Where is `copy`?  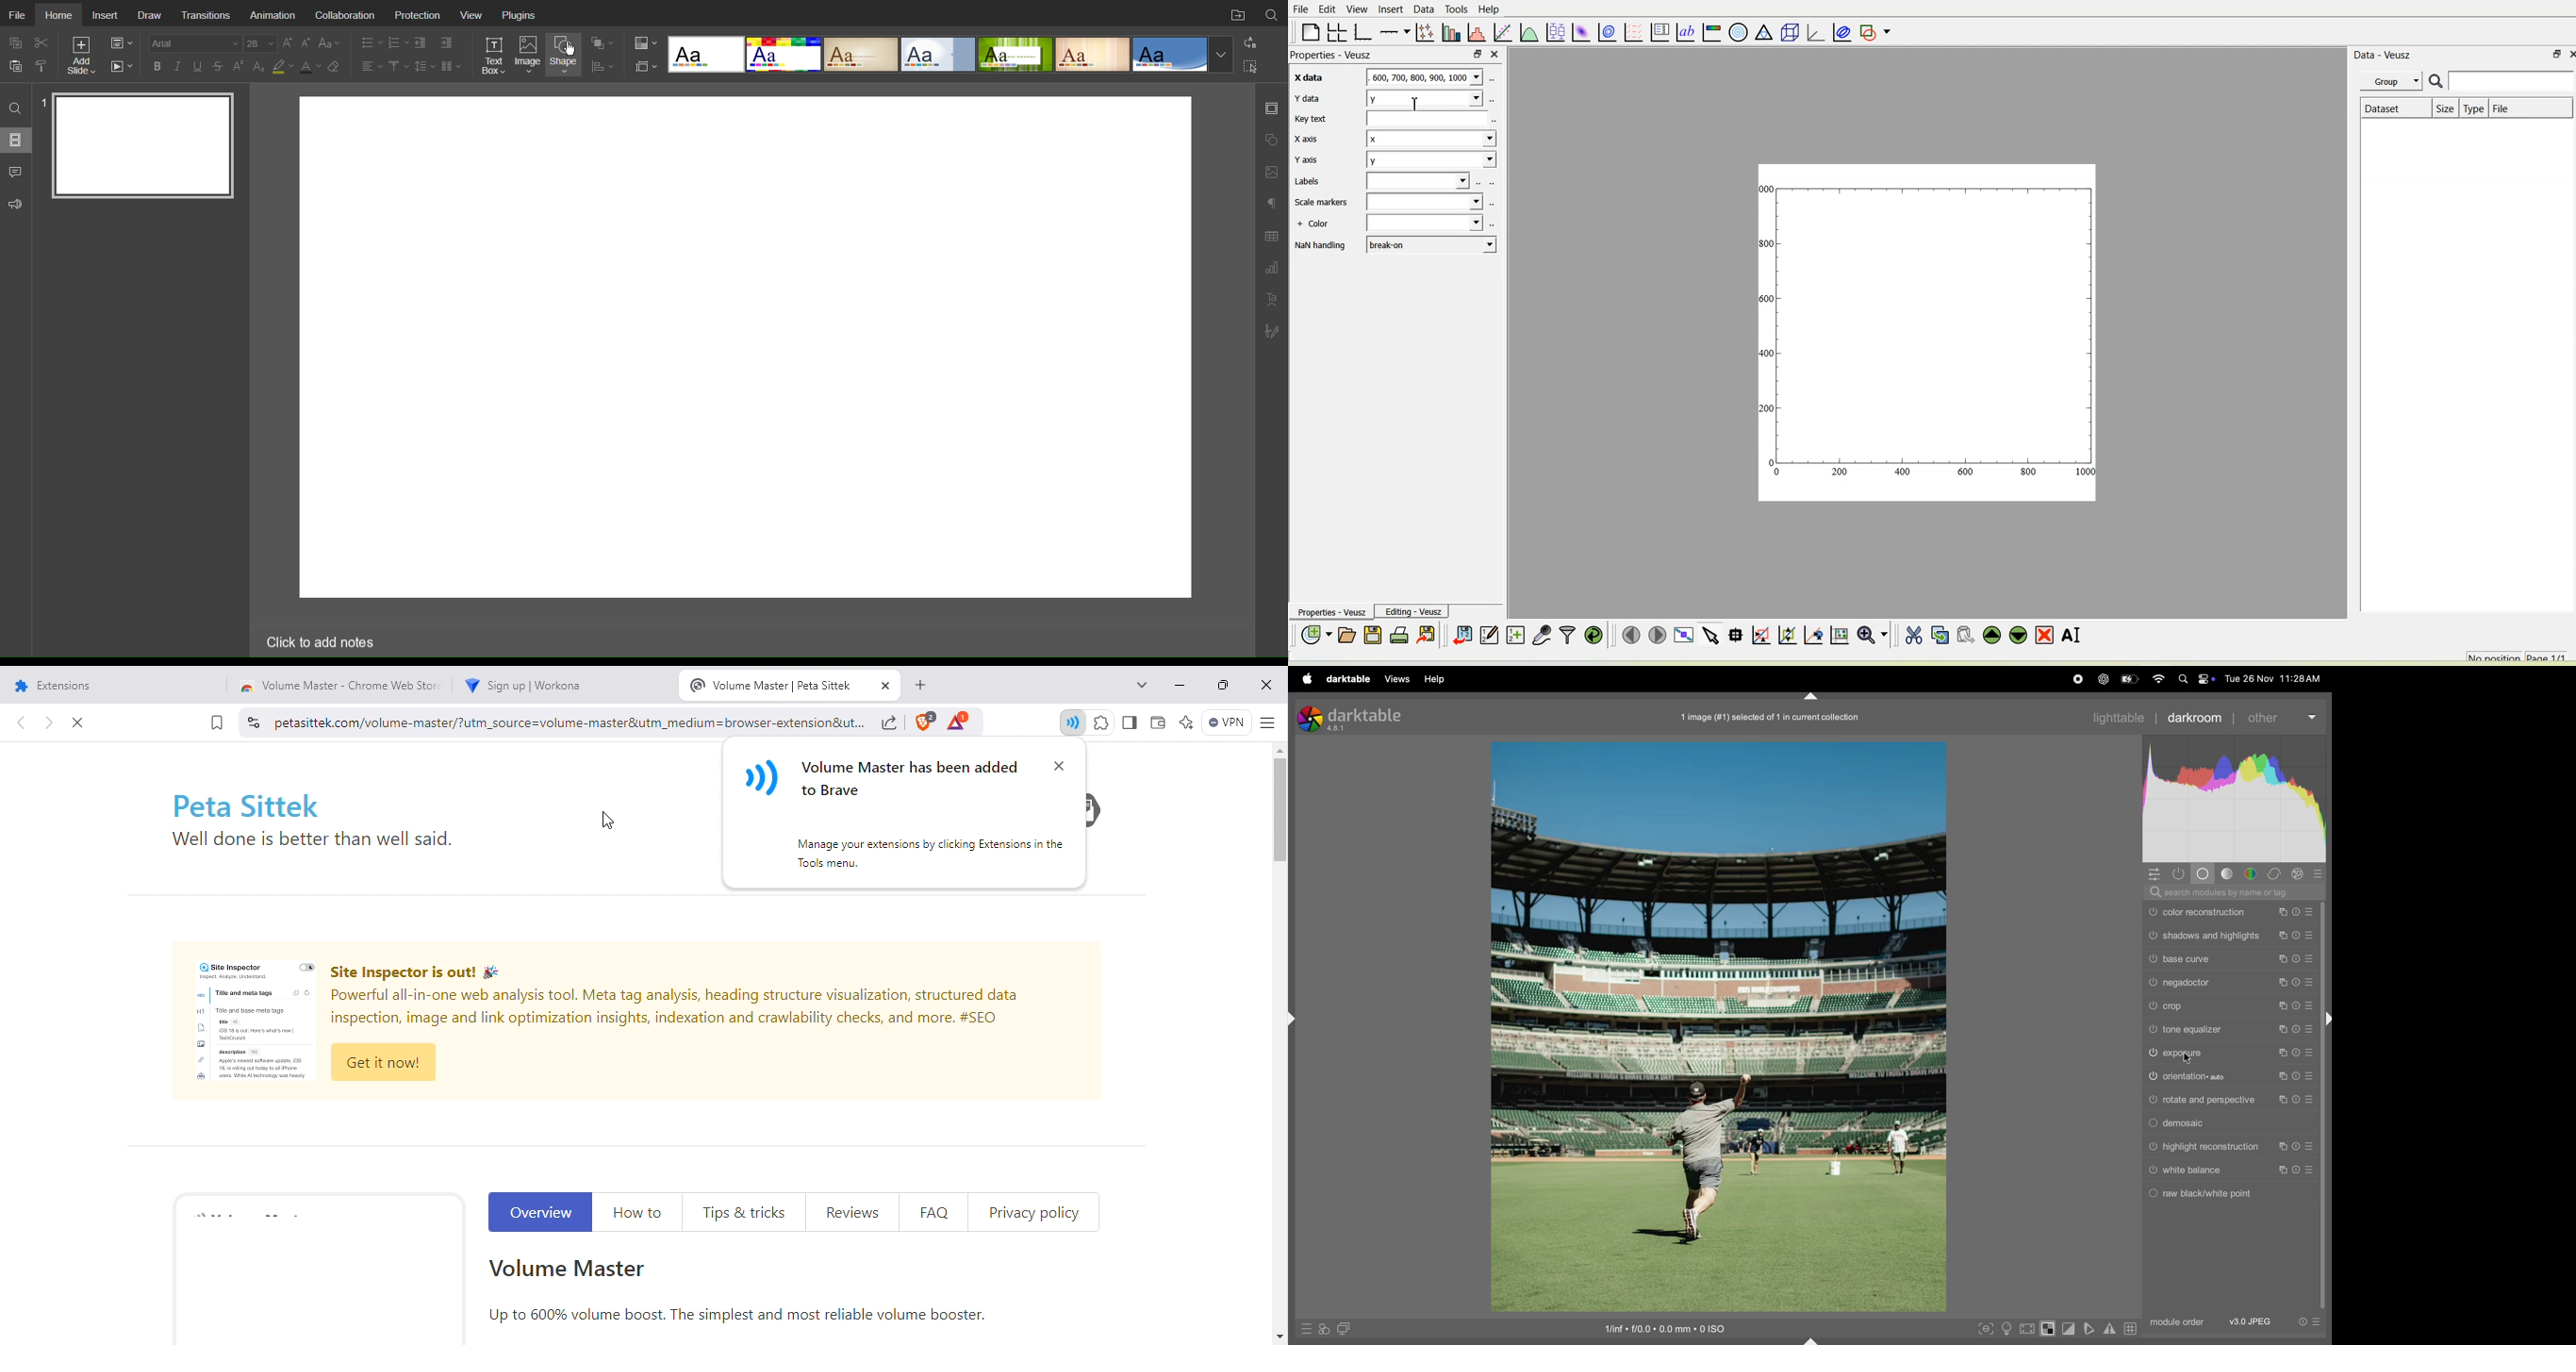
copy is located at coordinates (2282, 1007).